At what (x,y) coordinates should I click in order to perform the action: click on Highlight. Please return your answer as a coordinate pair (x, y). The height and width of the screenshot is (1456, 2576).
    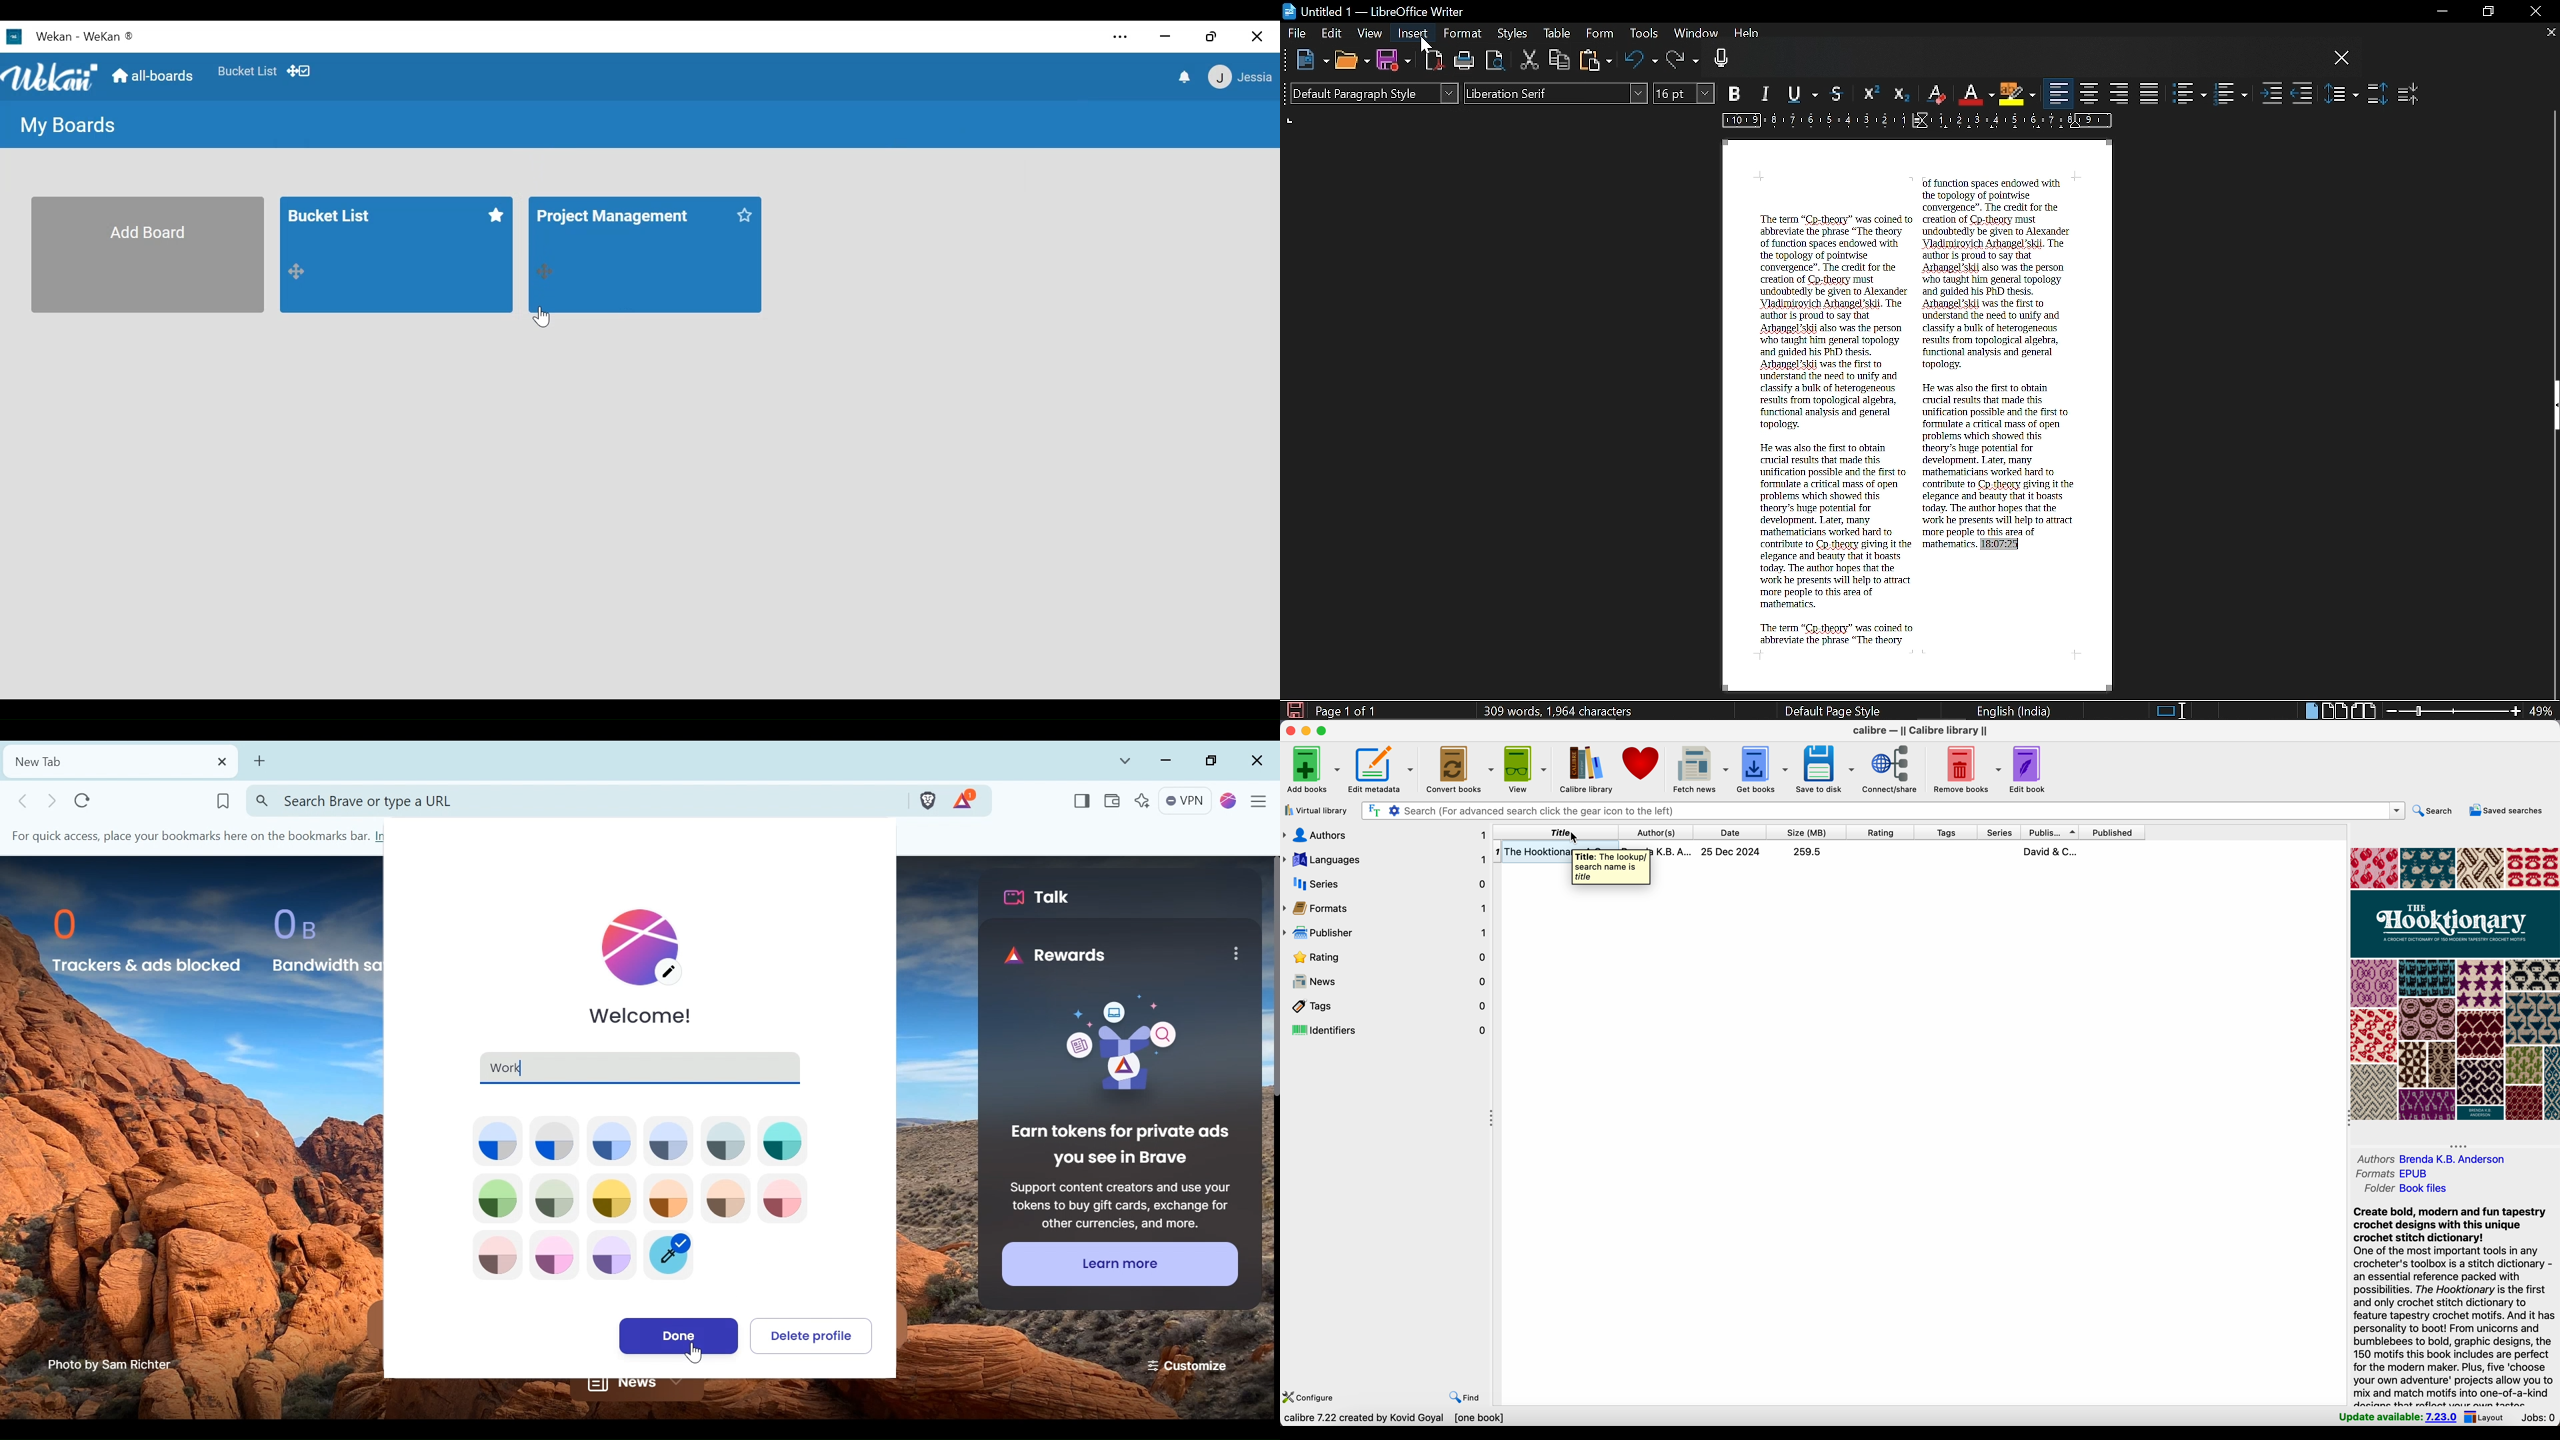
    Looking at the image, I should click on (2016, 93).